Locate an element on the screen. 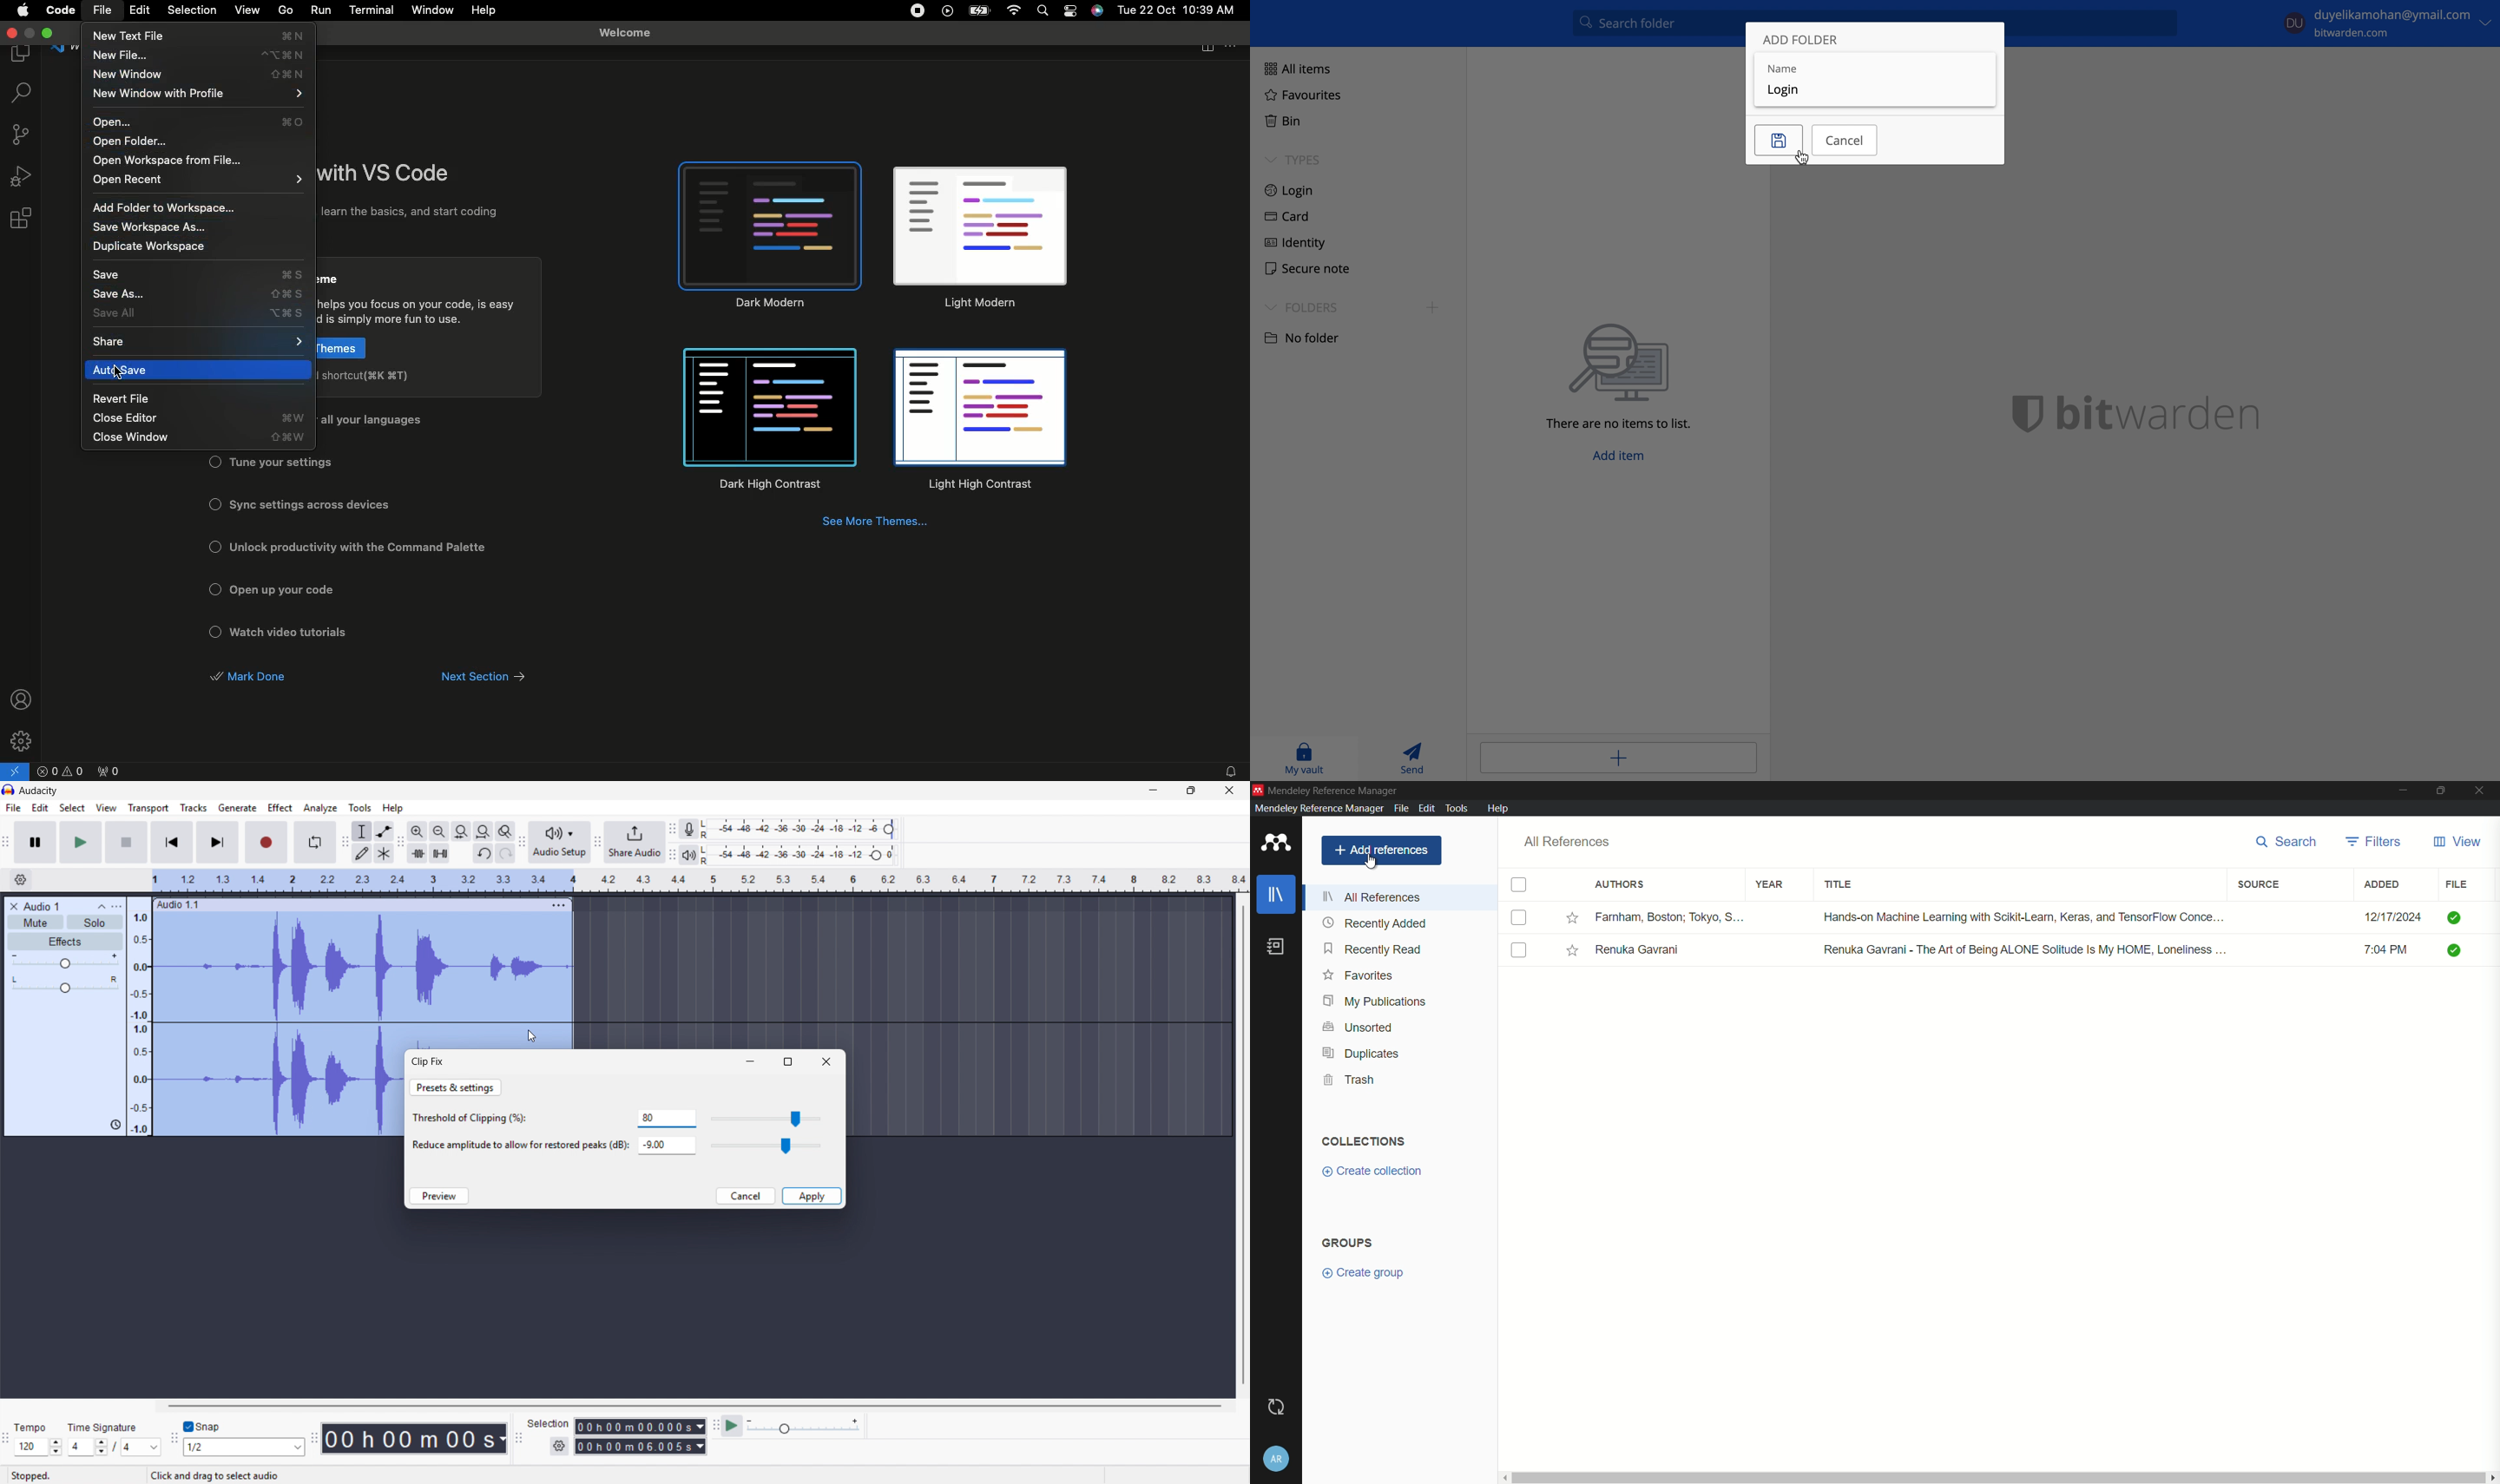 The image size is (2520, 1484). Stop  is located at coordinates (126, 842).